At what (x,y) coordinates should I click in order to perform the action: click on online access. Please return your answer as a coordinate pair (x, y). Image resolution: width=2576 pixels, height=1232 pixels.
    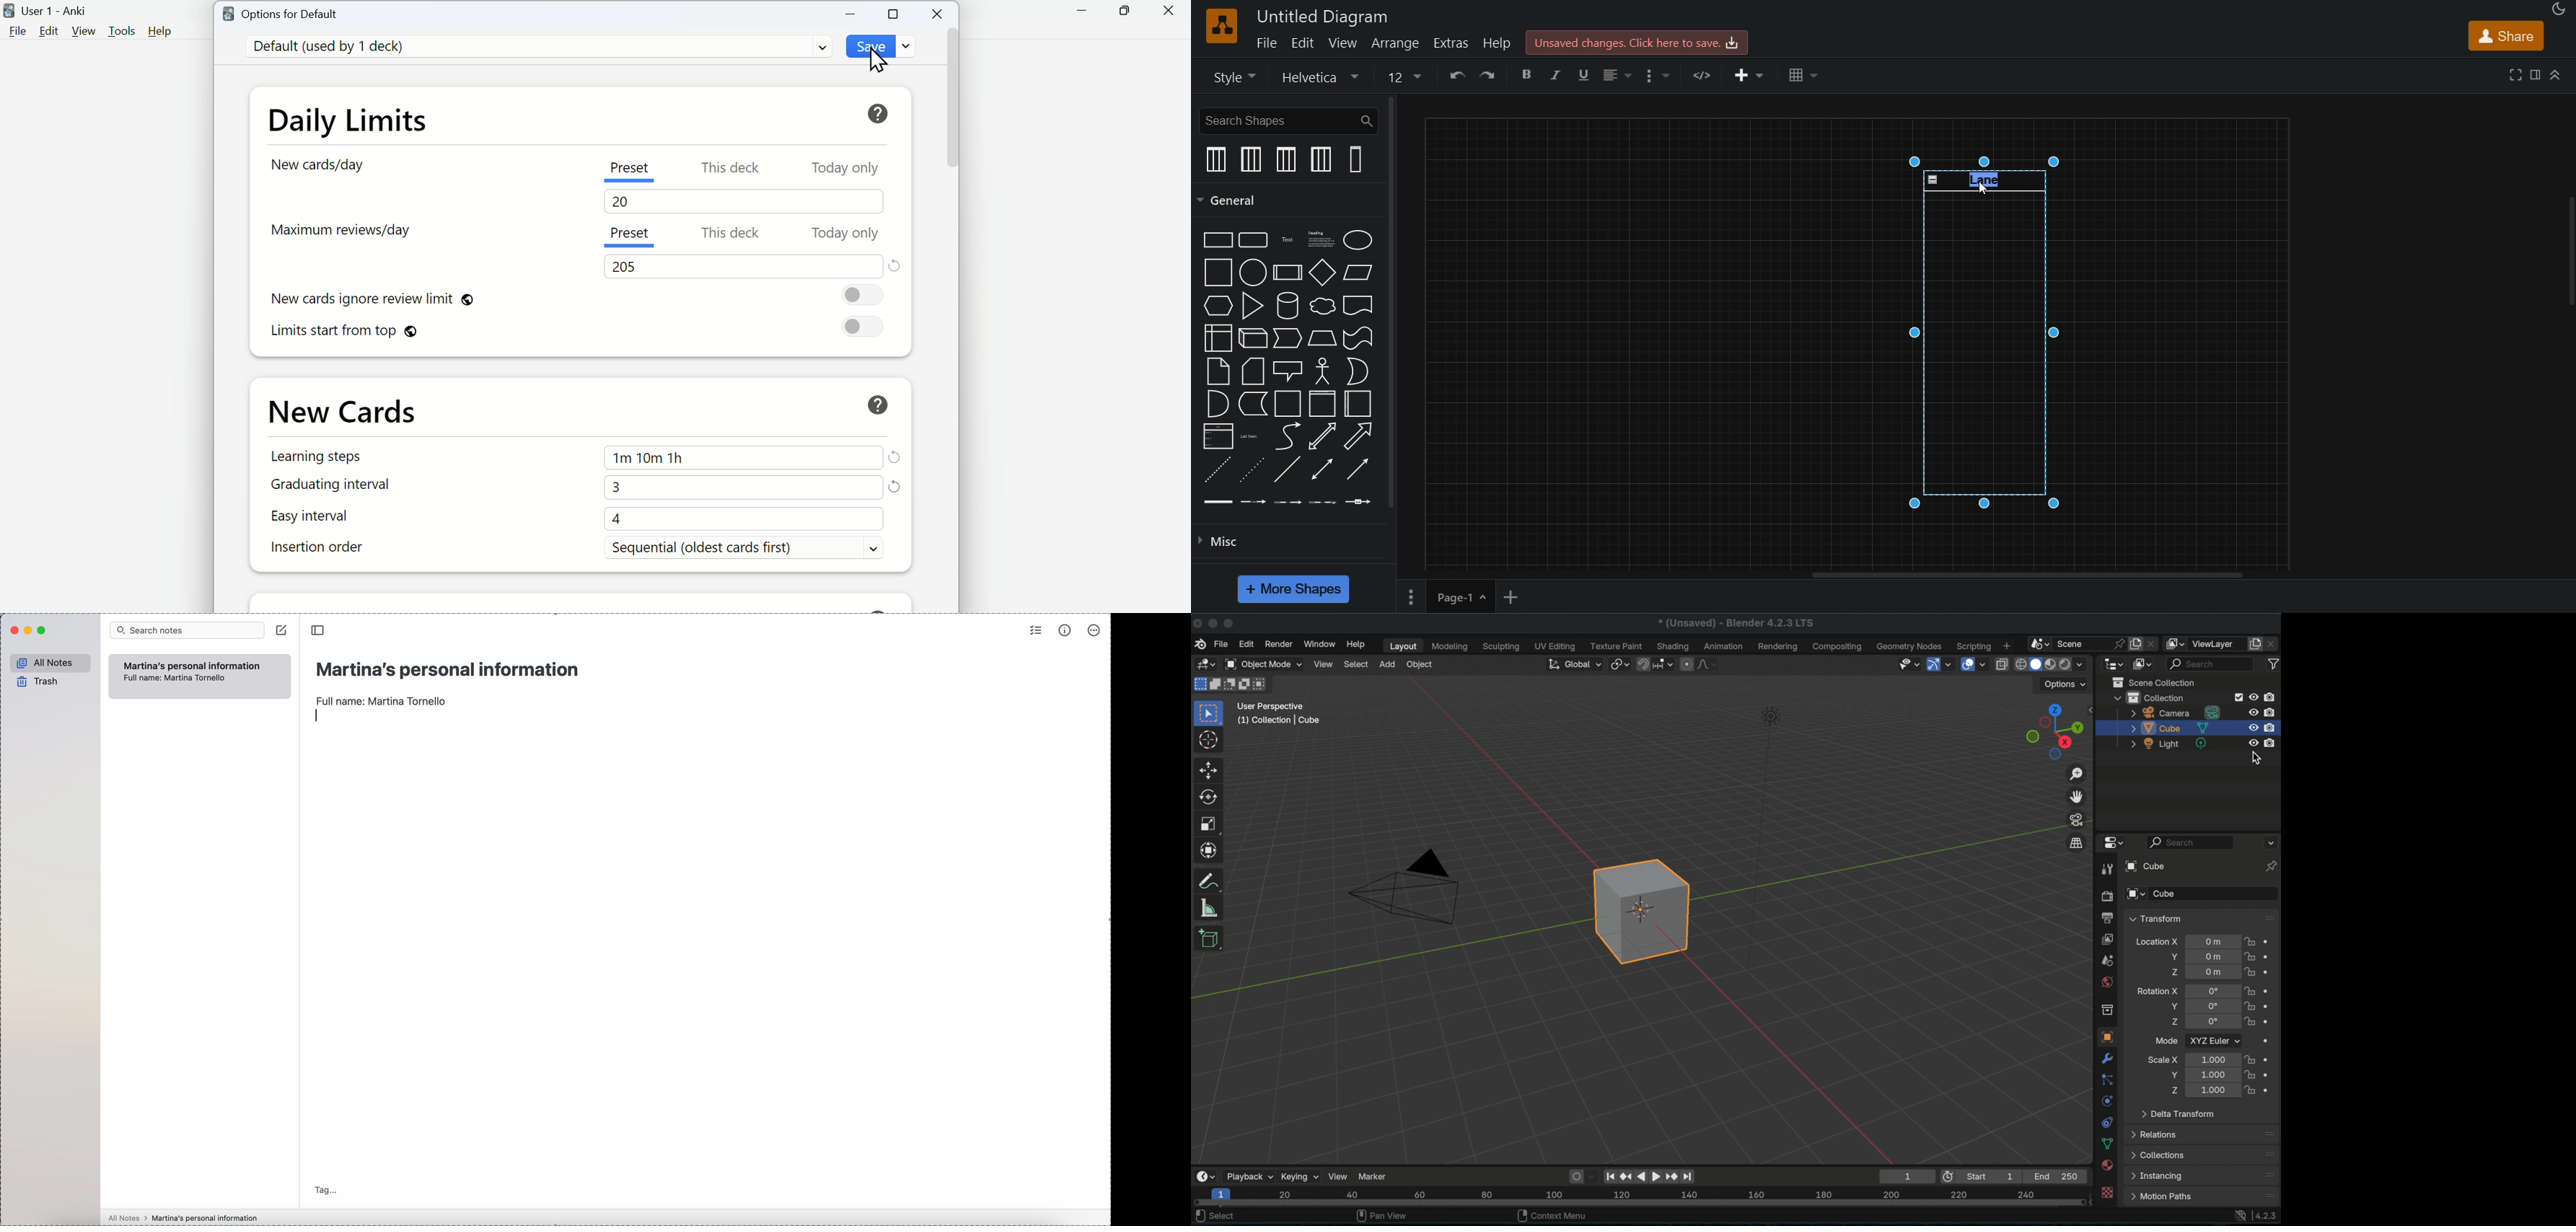
    Looking at the image, I should click on (2237, 1216).